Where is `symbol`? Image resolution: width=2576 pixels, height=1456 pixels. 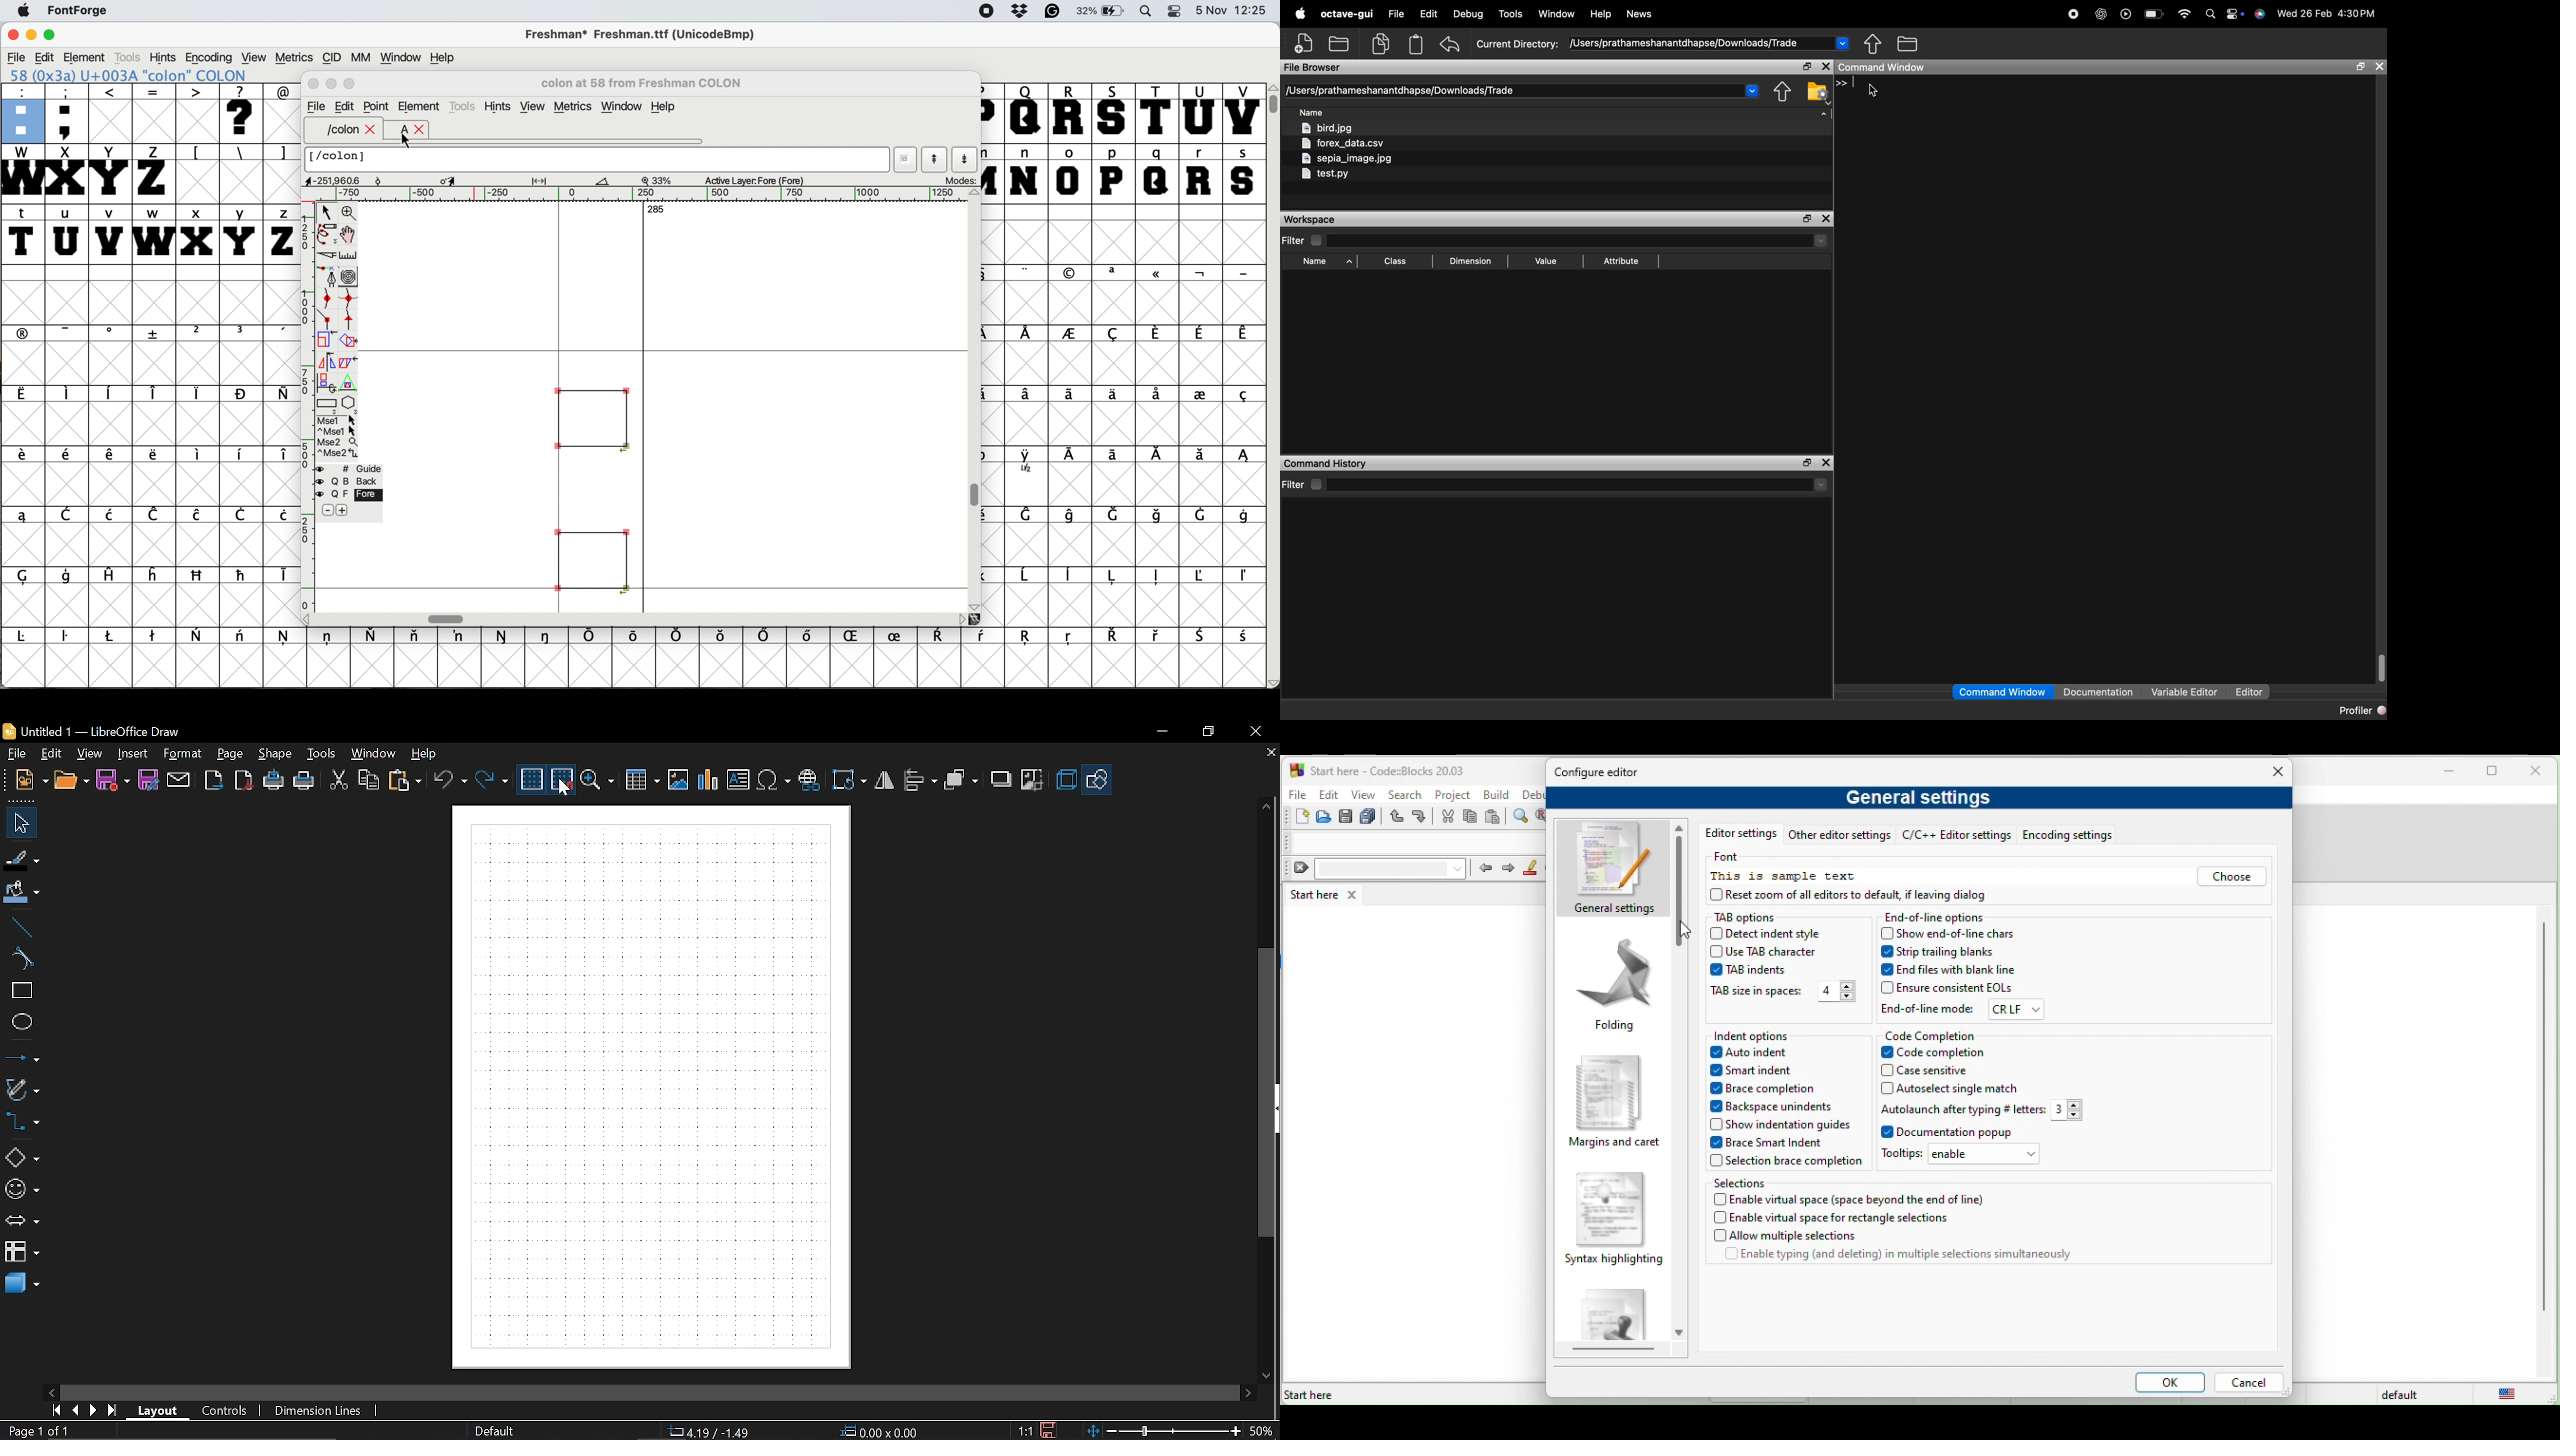
symbol is located at coordinates (1199, 456).